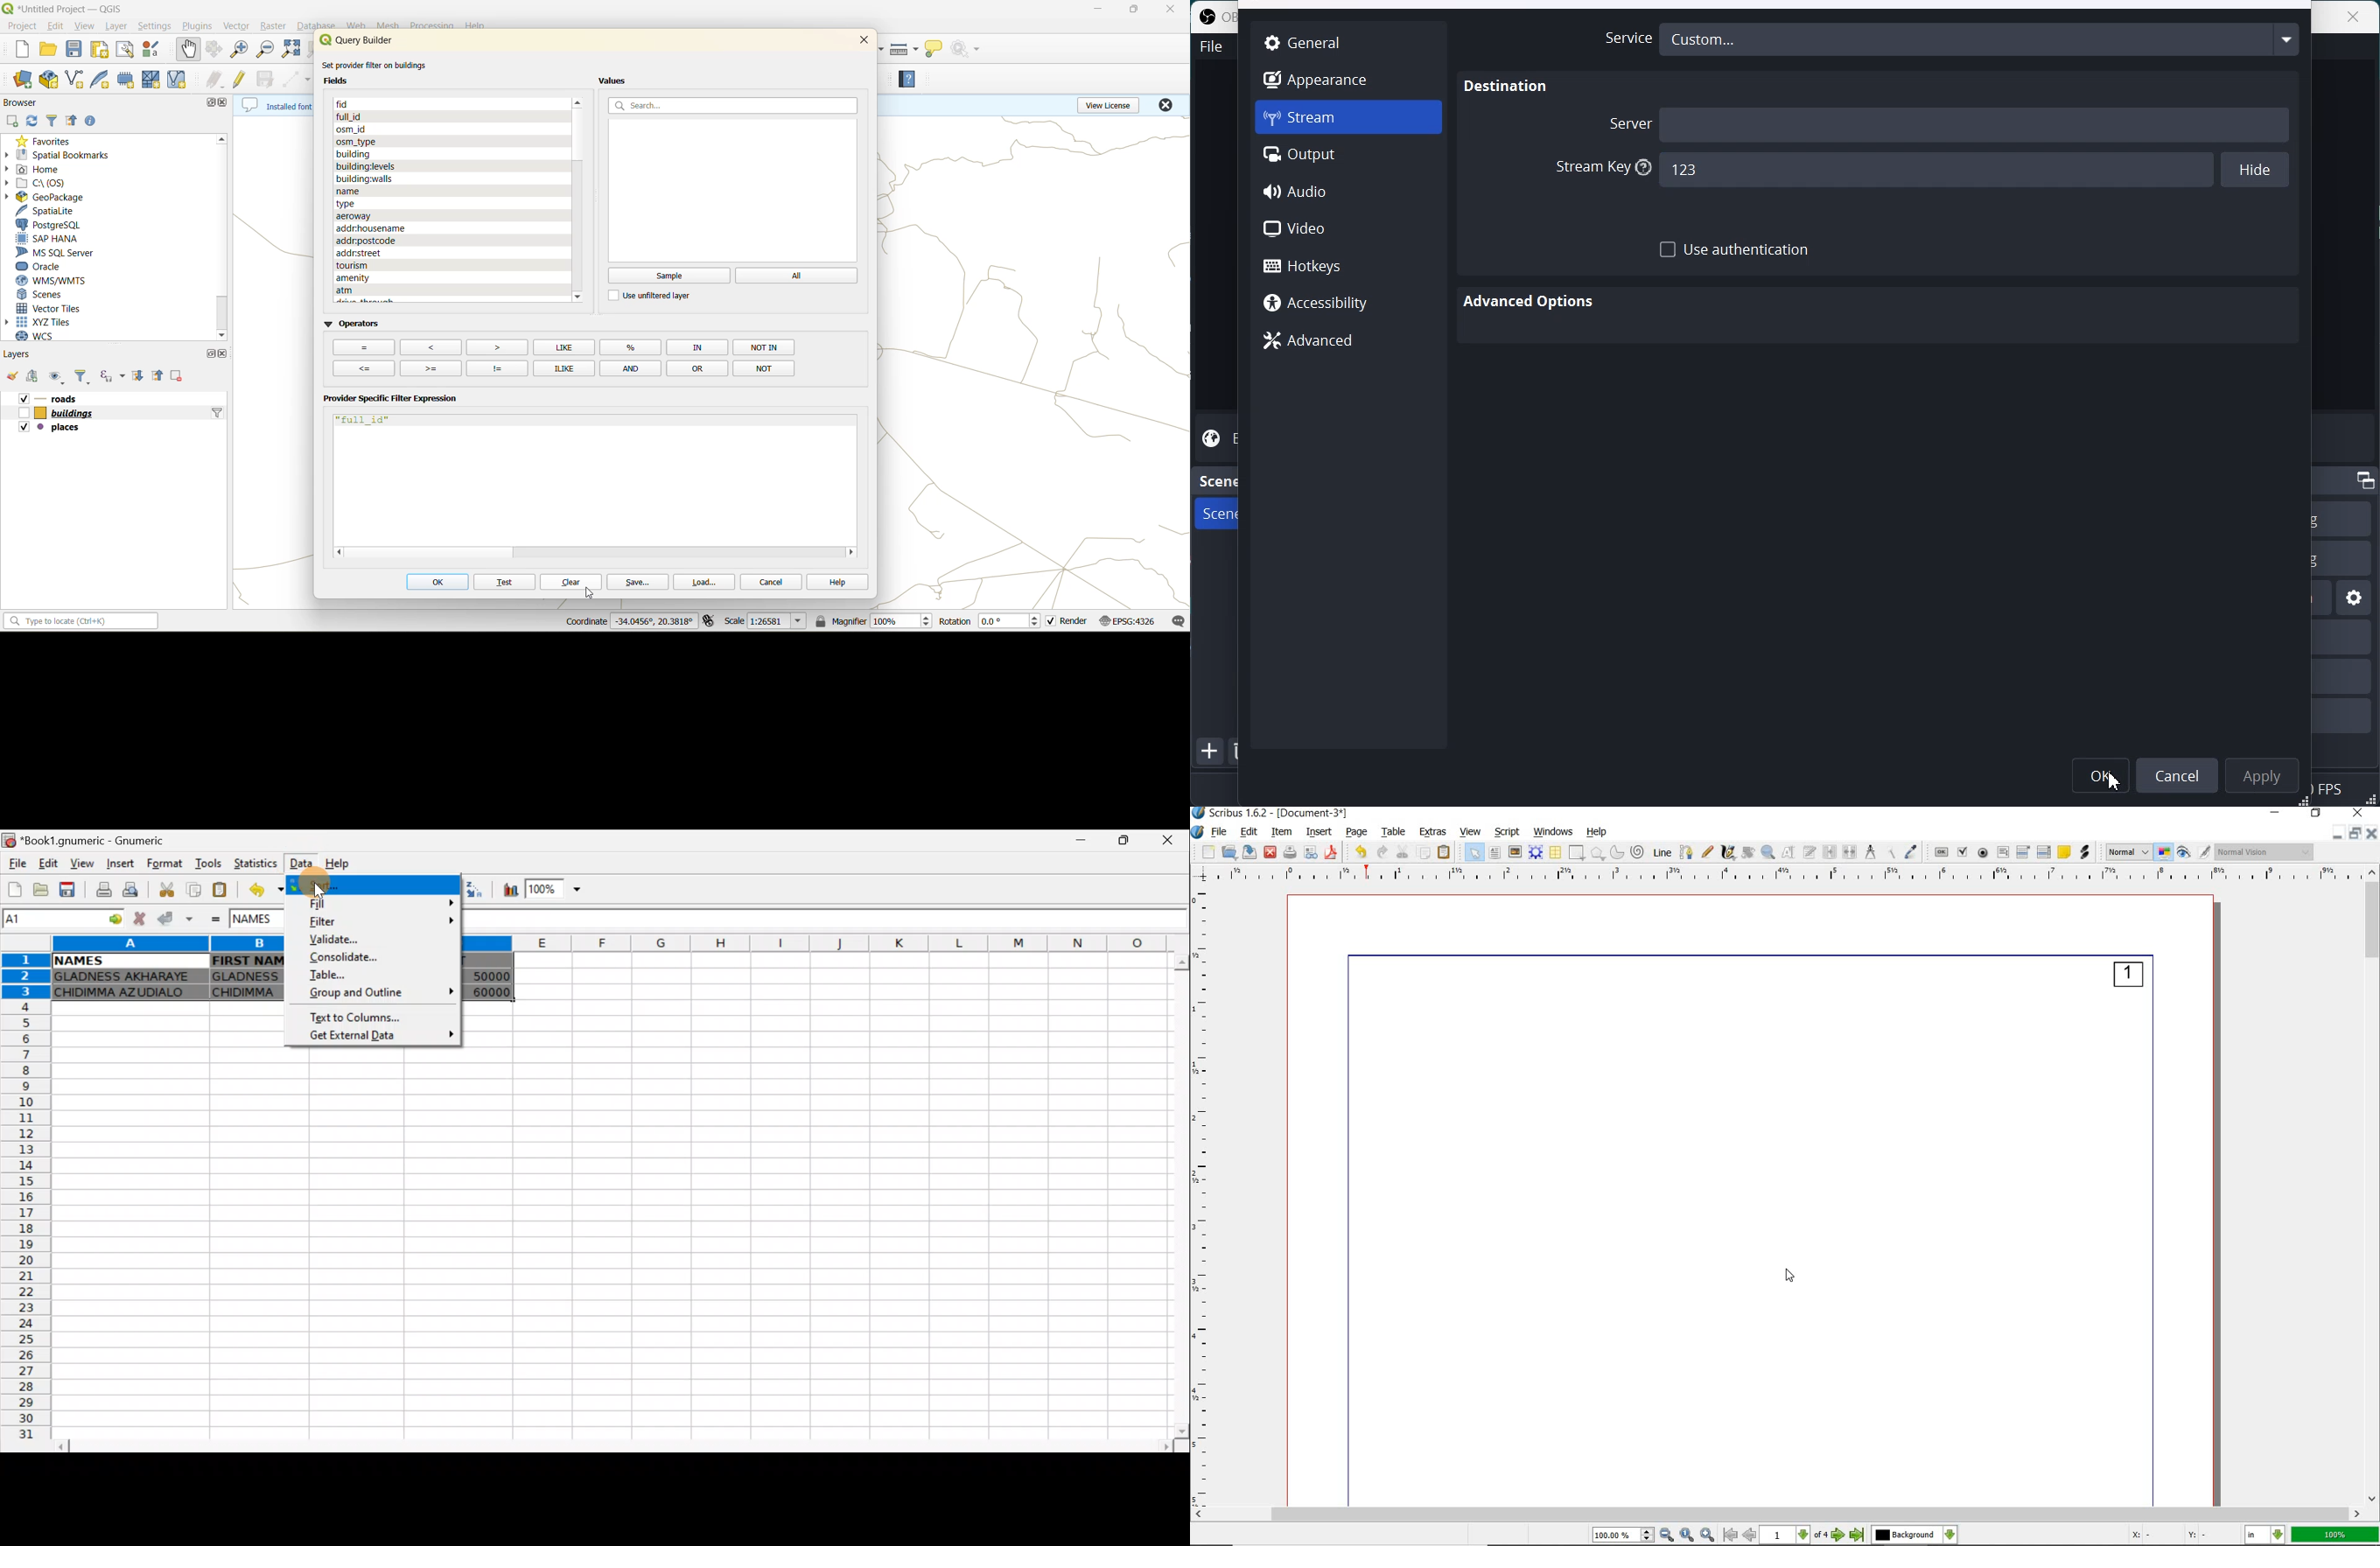 The image size is (2380, 1568). Describe the element at coordinates (1707, 1536) in the screenshot. I see `Zoom In` at that location.